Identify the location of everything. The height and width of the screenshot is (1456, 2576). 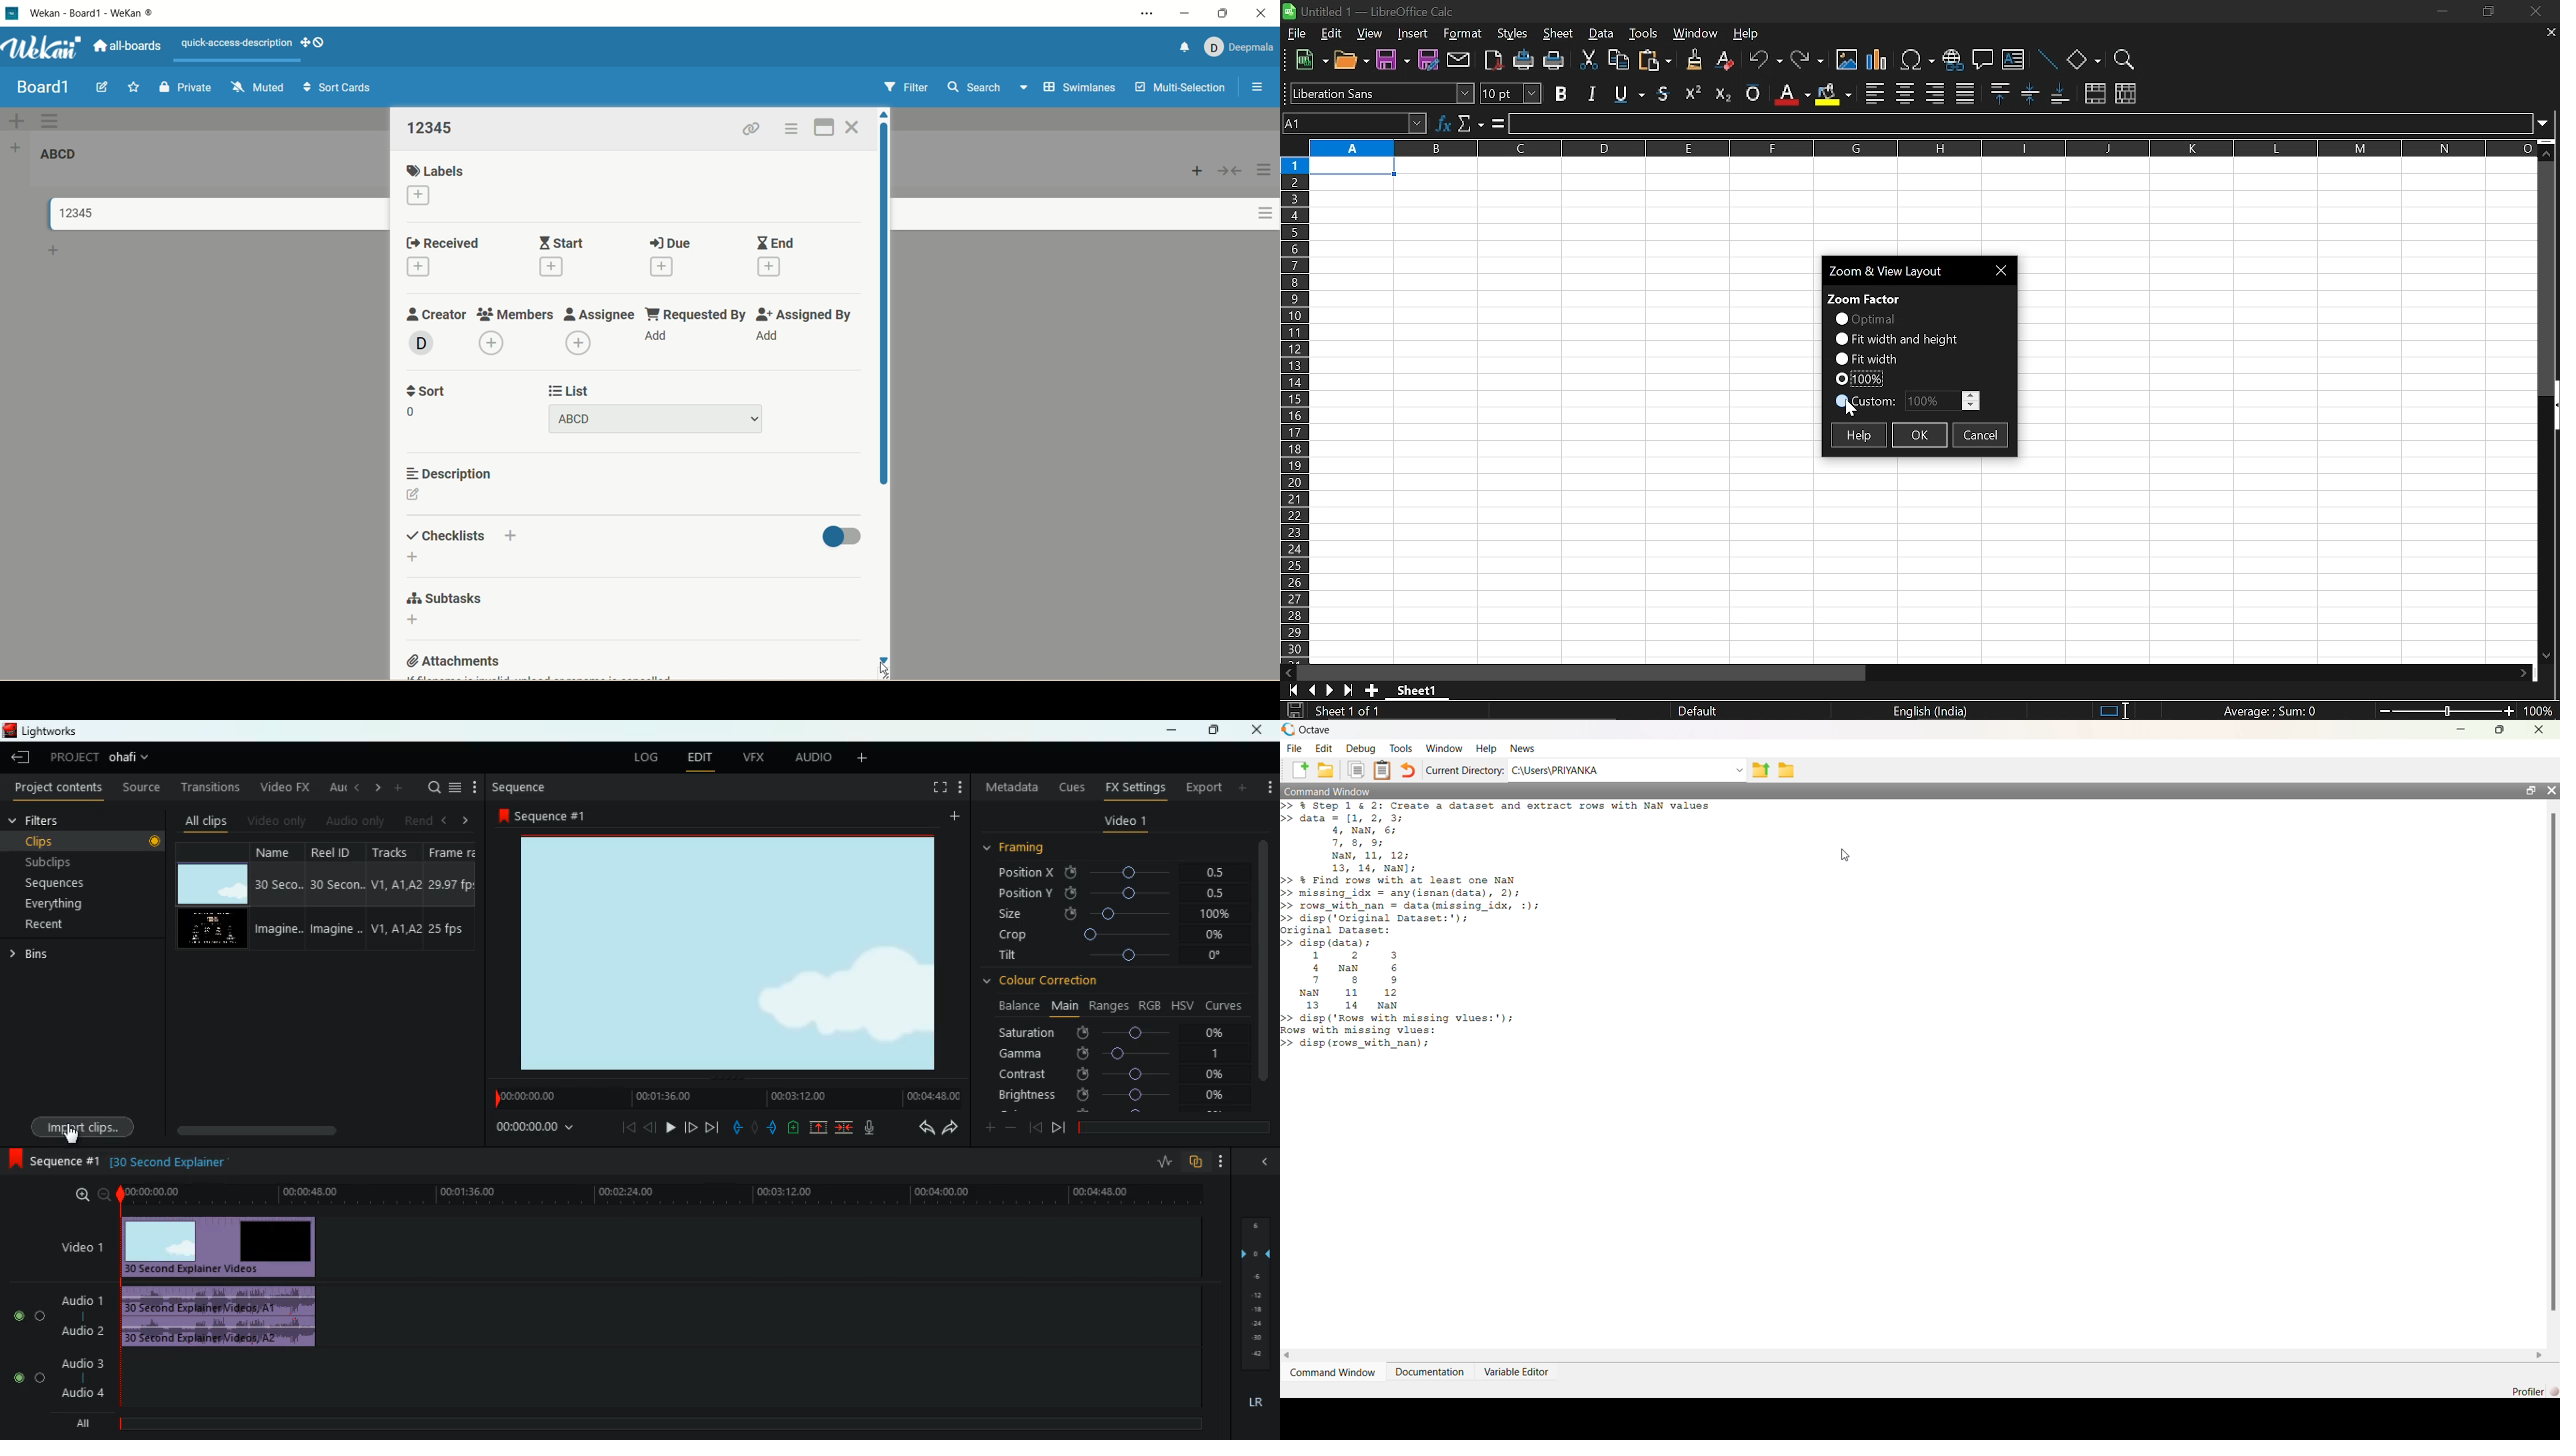
(73, 907).